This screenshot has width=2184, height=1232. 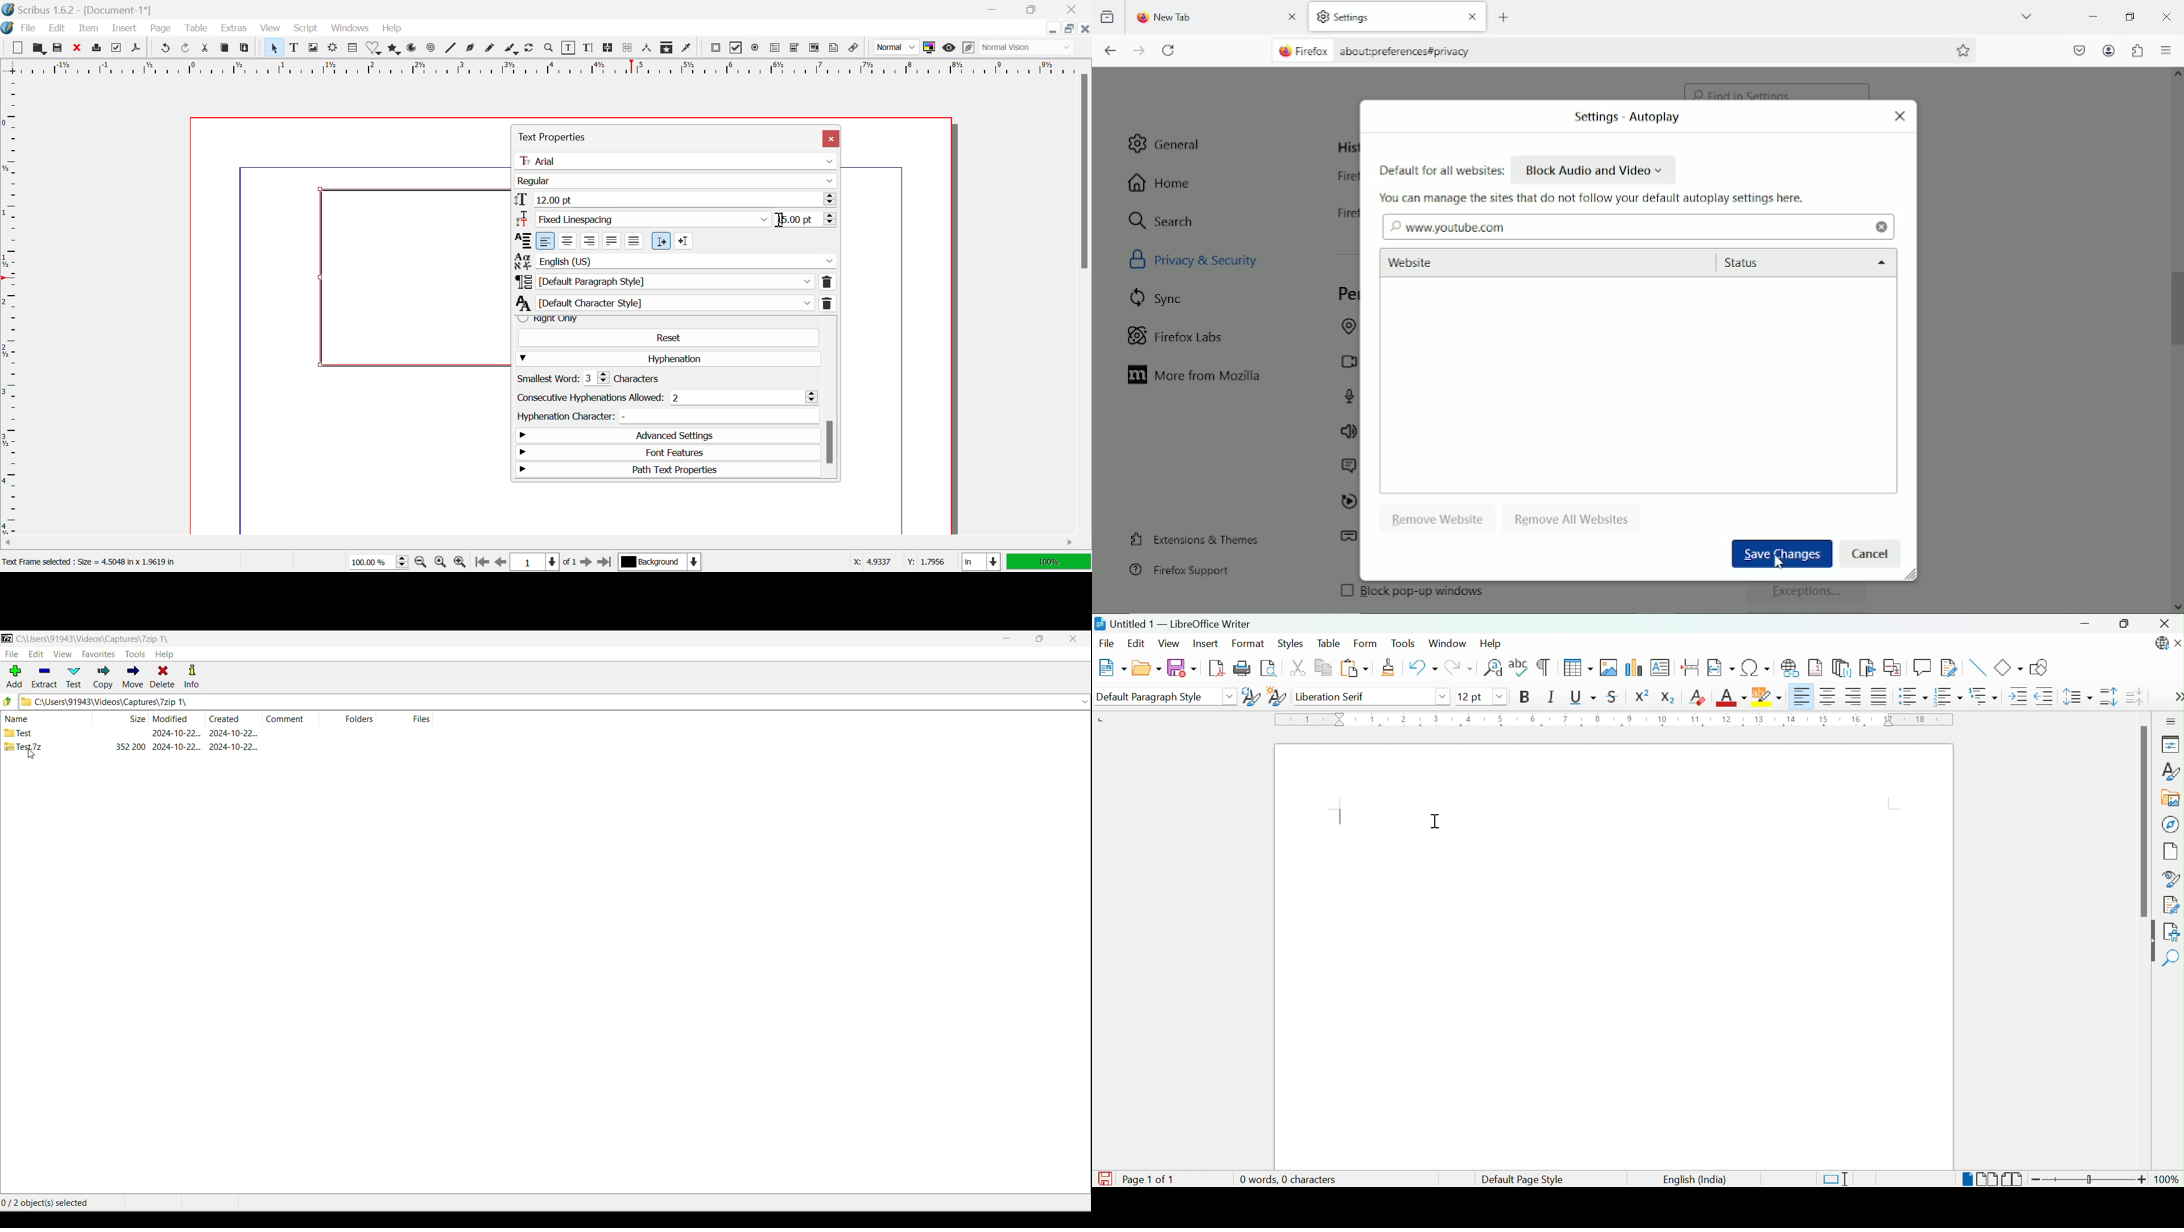 What do you see at coordinates (1854, 697) in the screenshot?
I see `Align Right` at bounding box center [1854, 697].